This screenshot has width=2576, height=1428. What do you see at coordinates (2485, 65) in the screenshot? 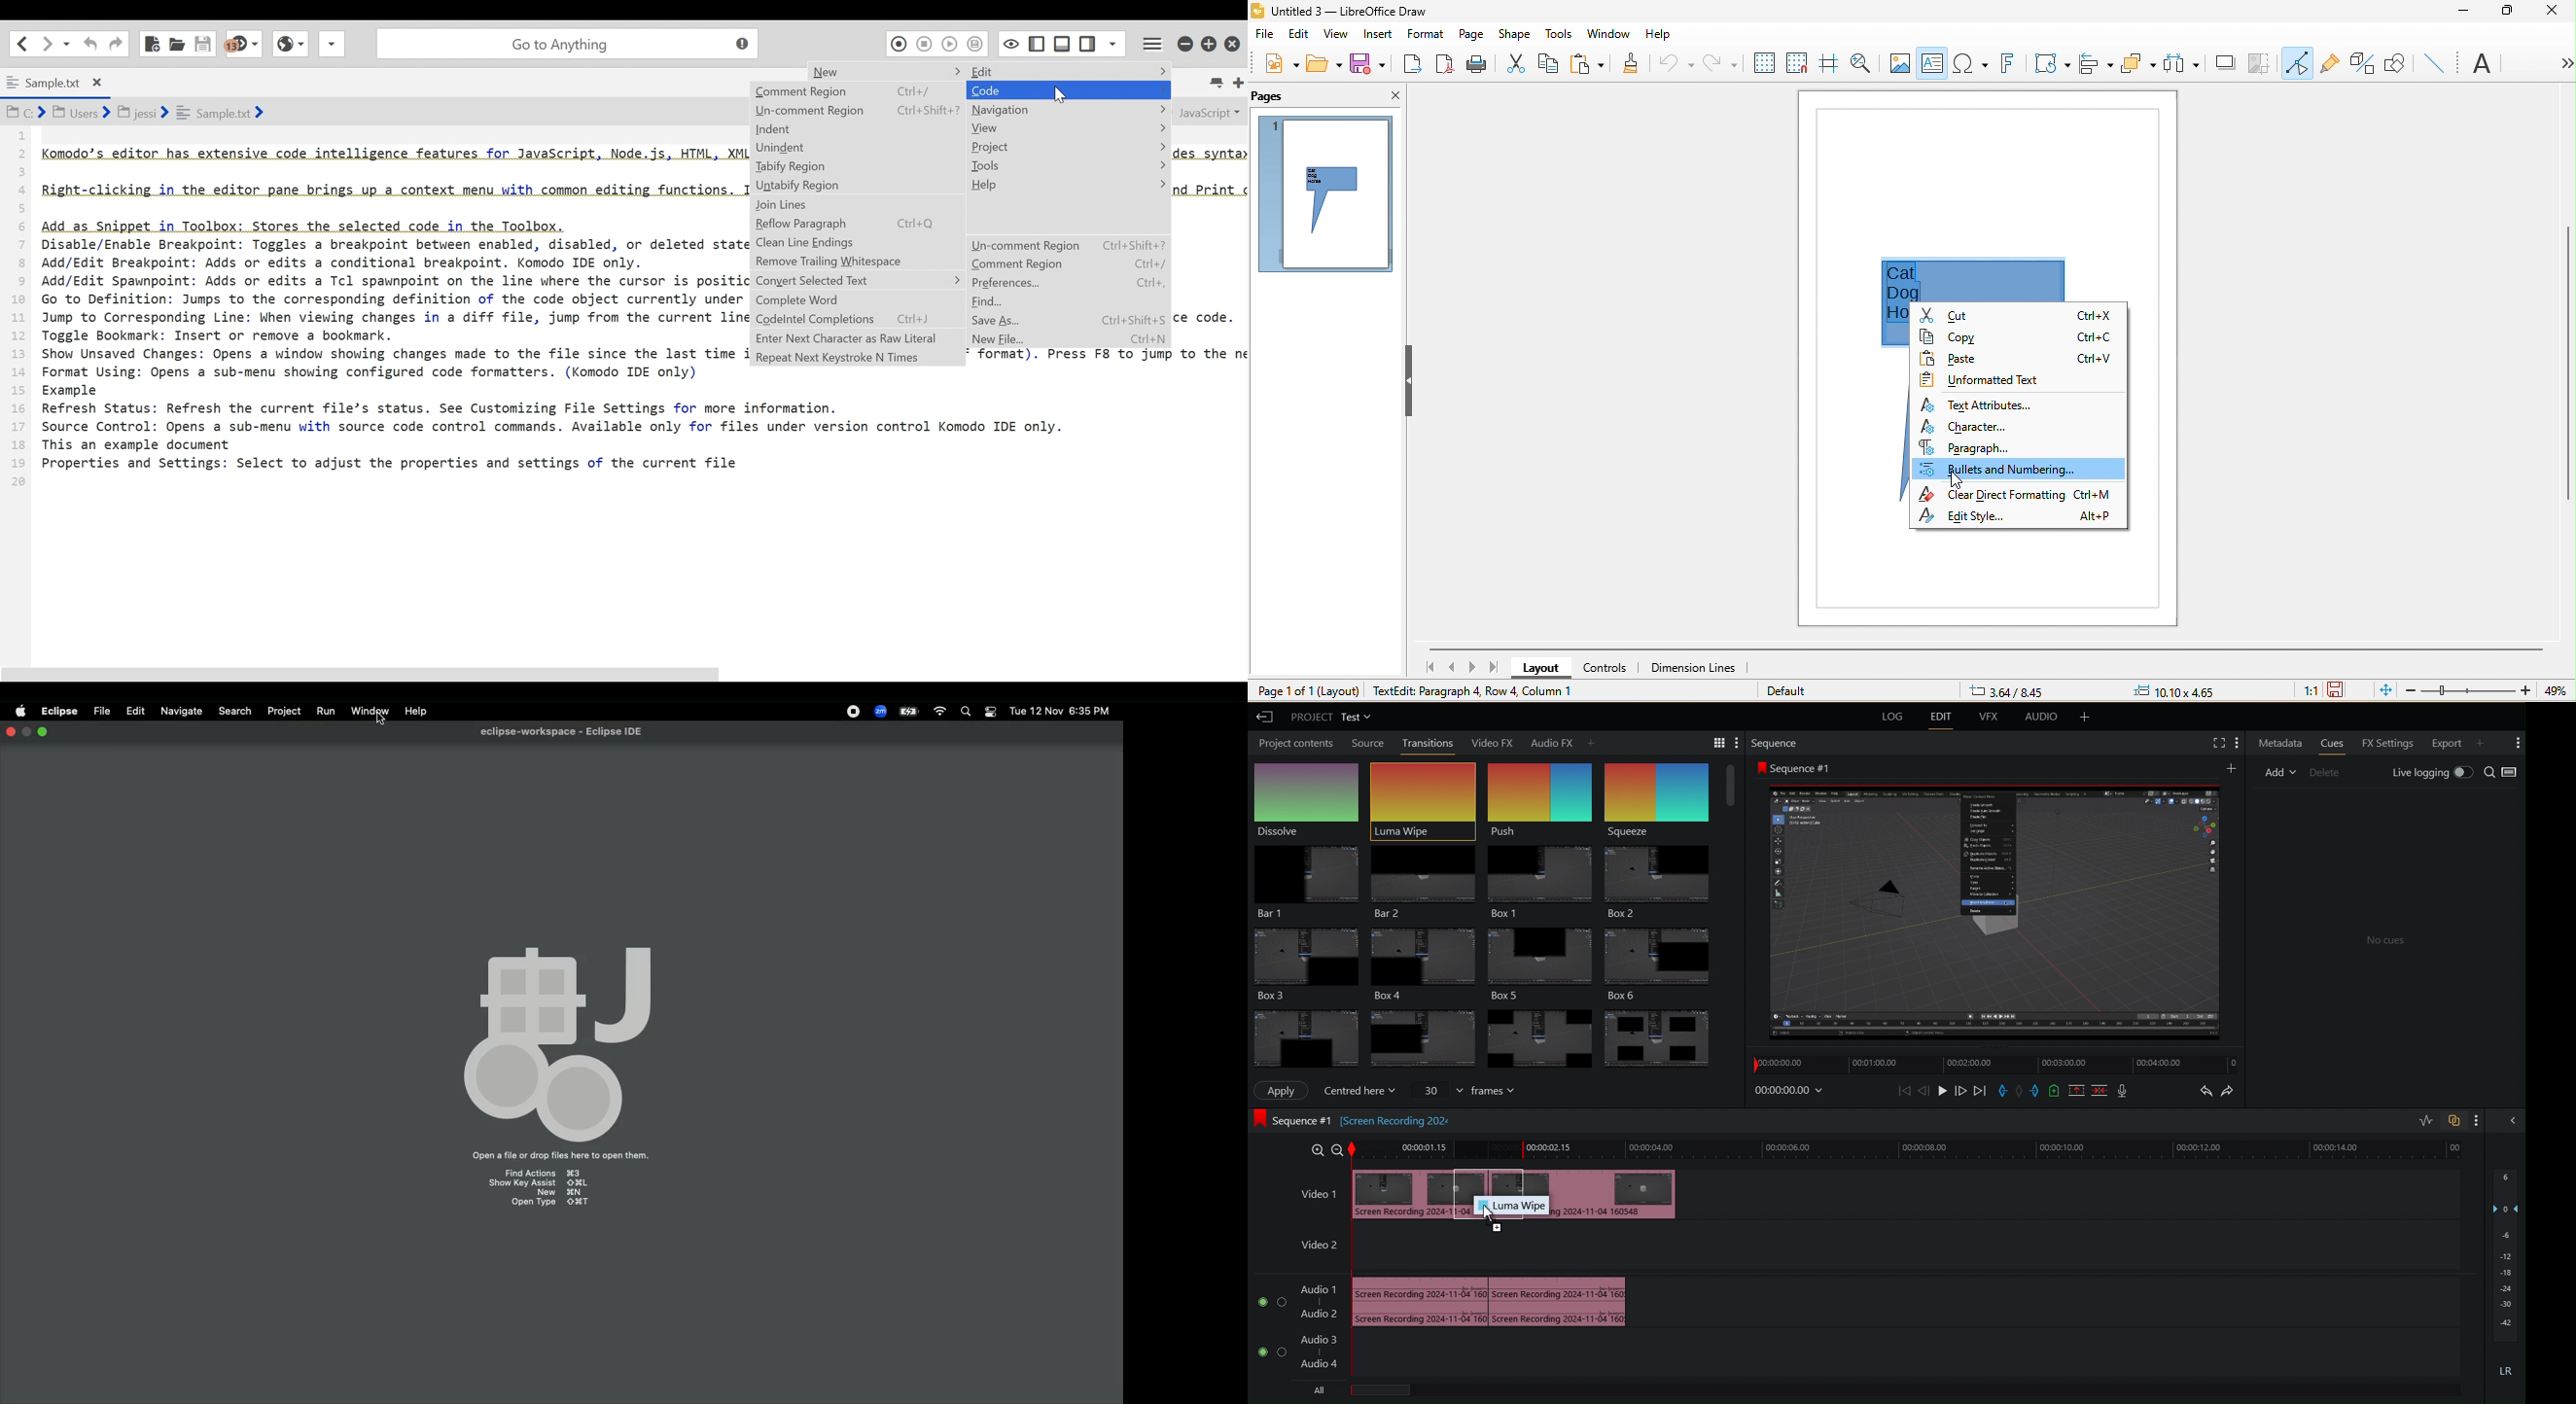
I see `text` at bounding box center [2485, 65].